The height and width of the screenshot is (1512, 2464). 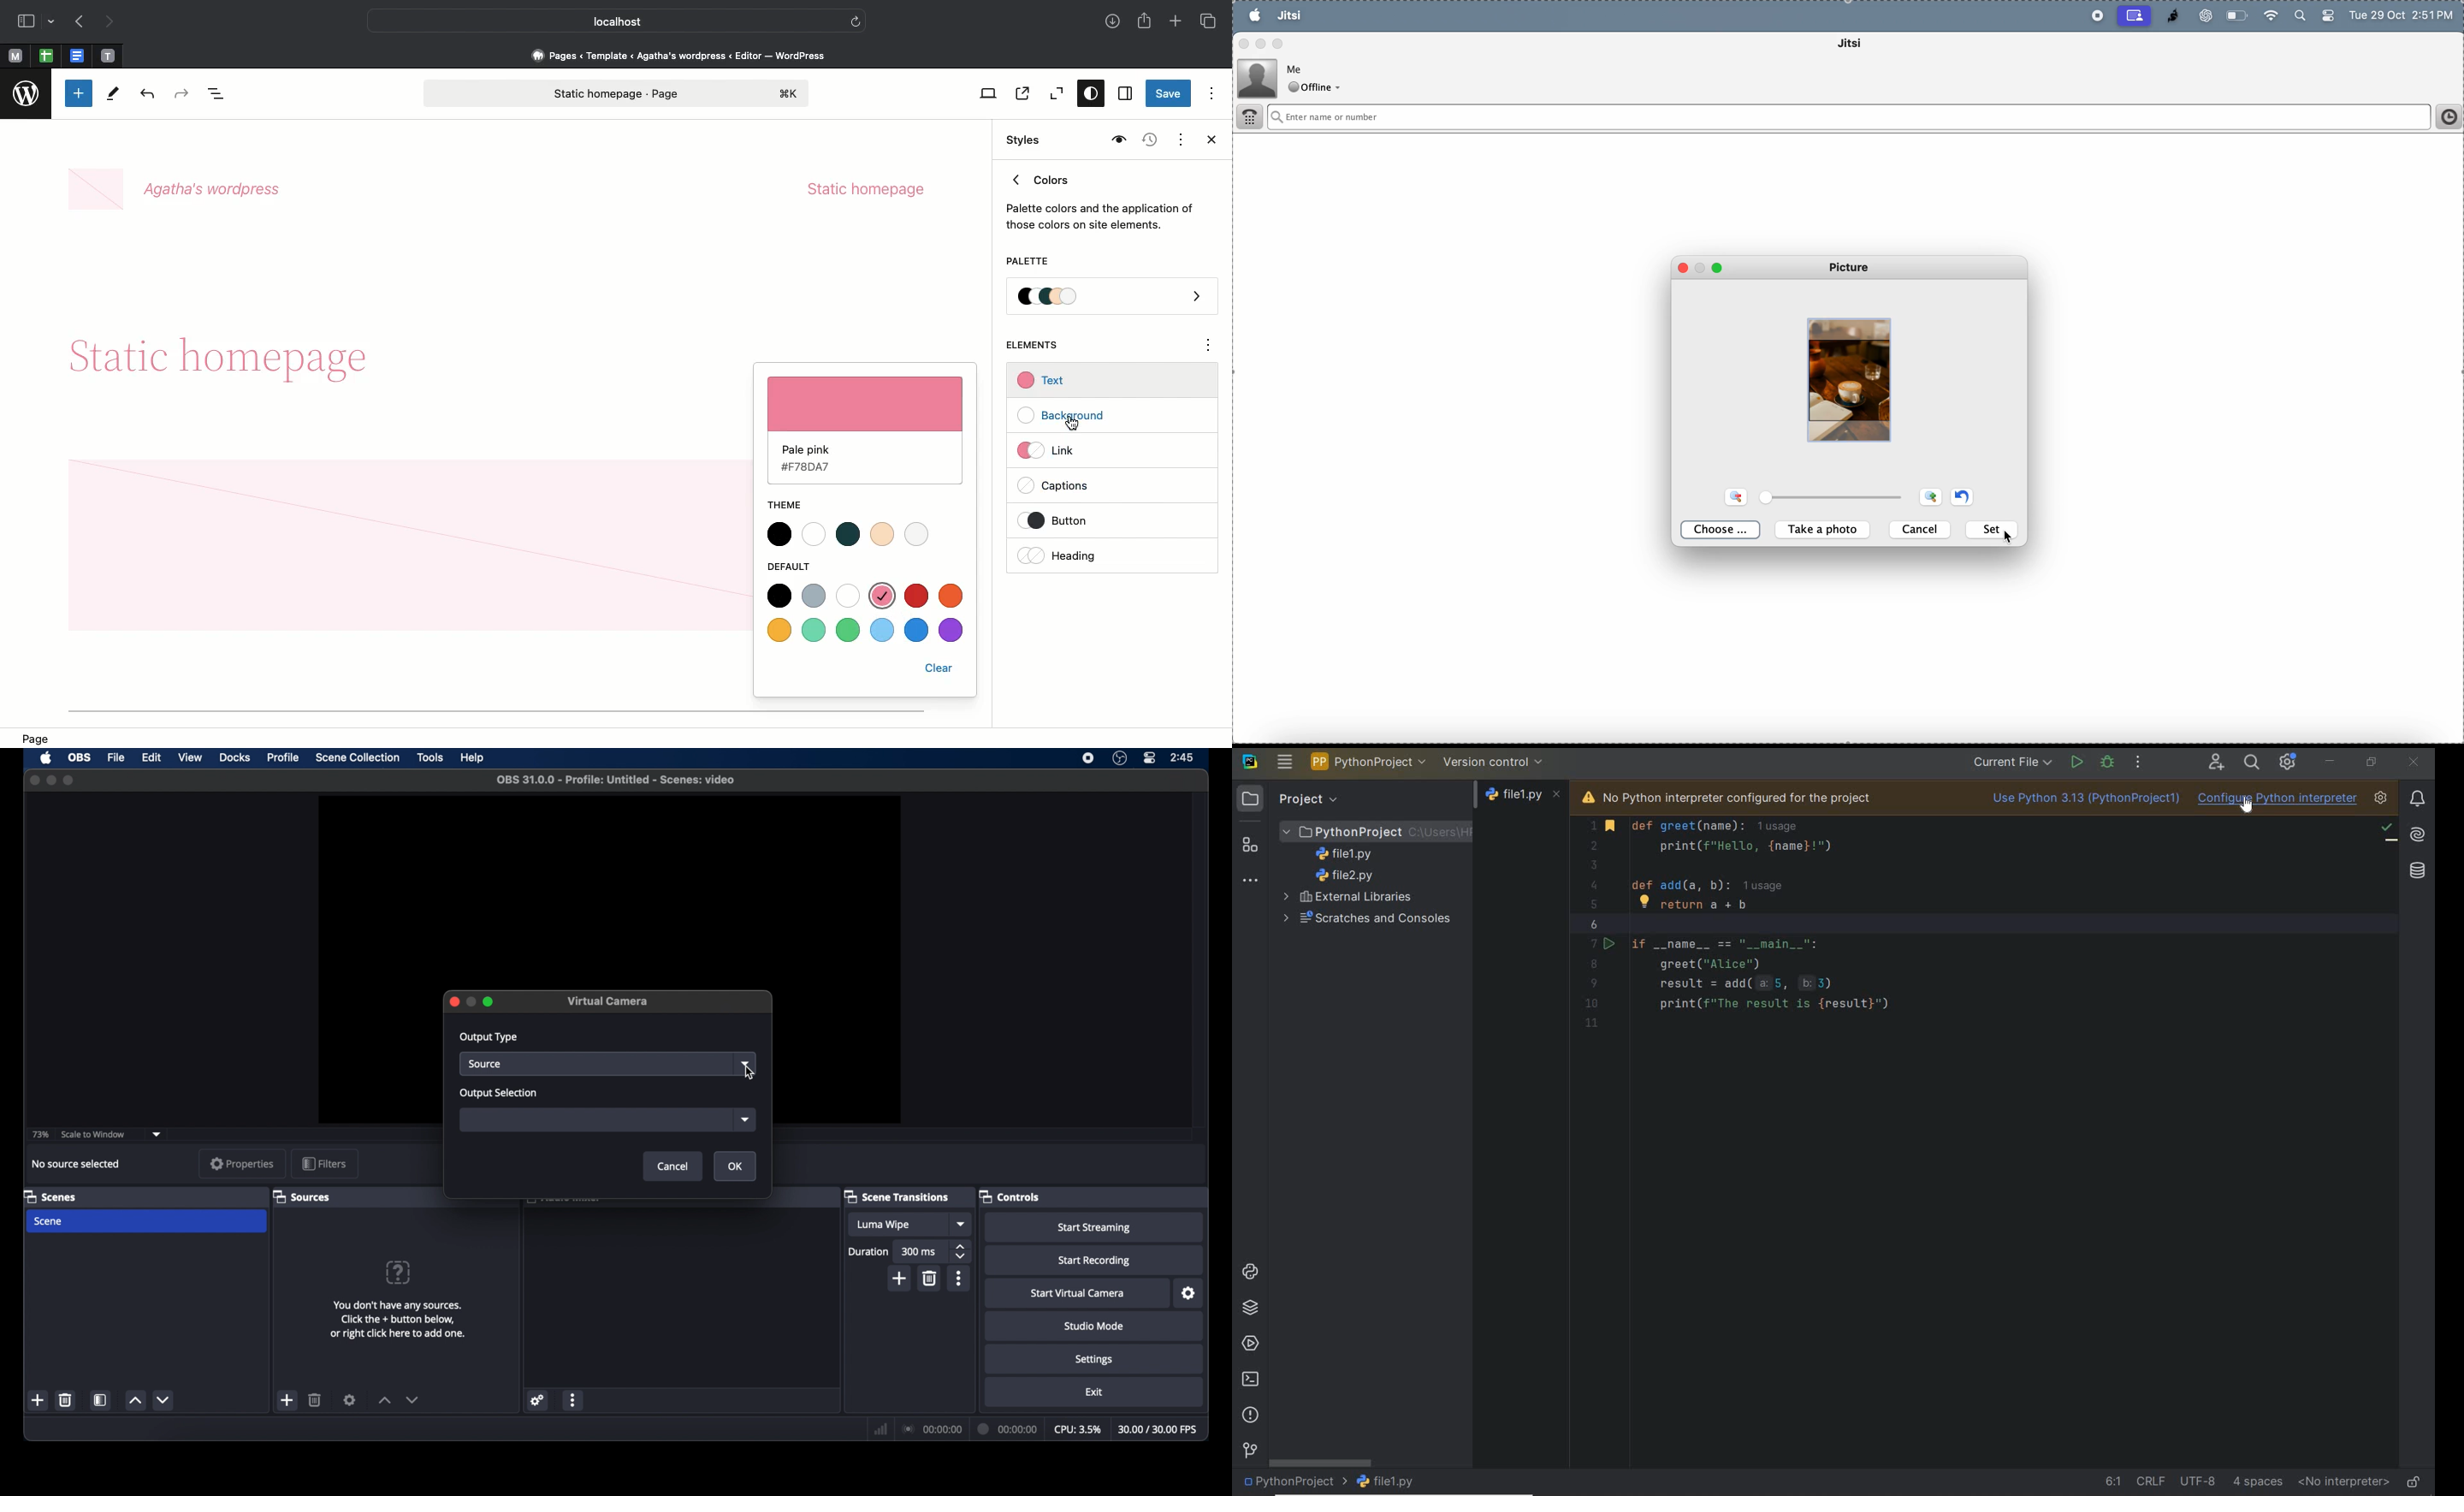 I want to click on help, so click(x=399, y=1272).